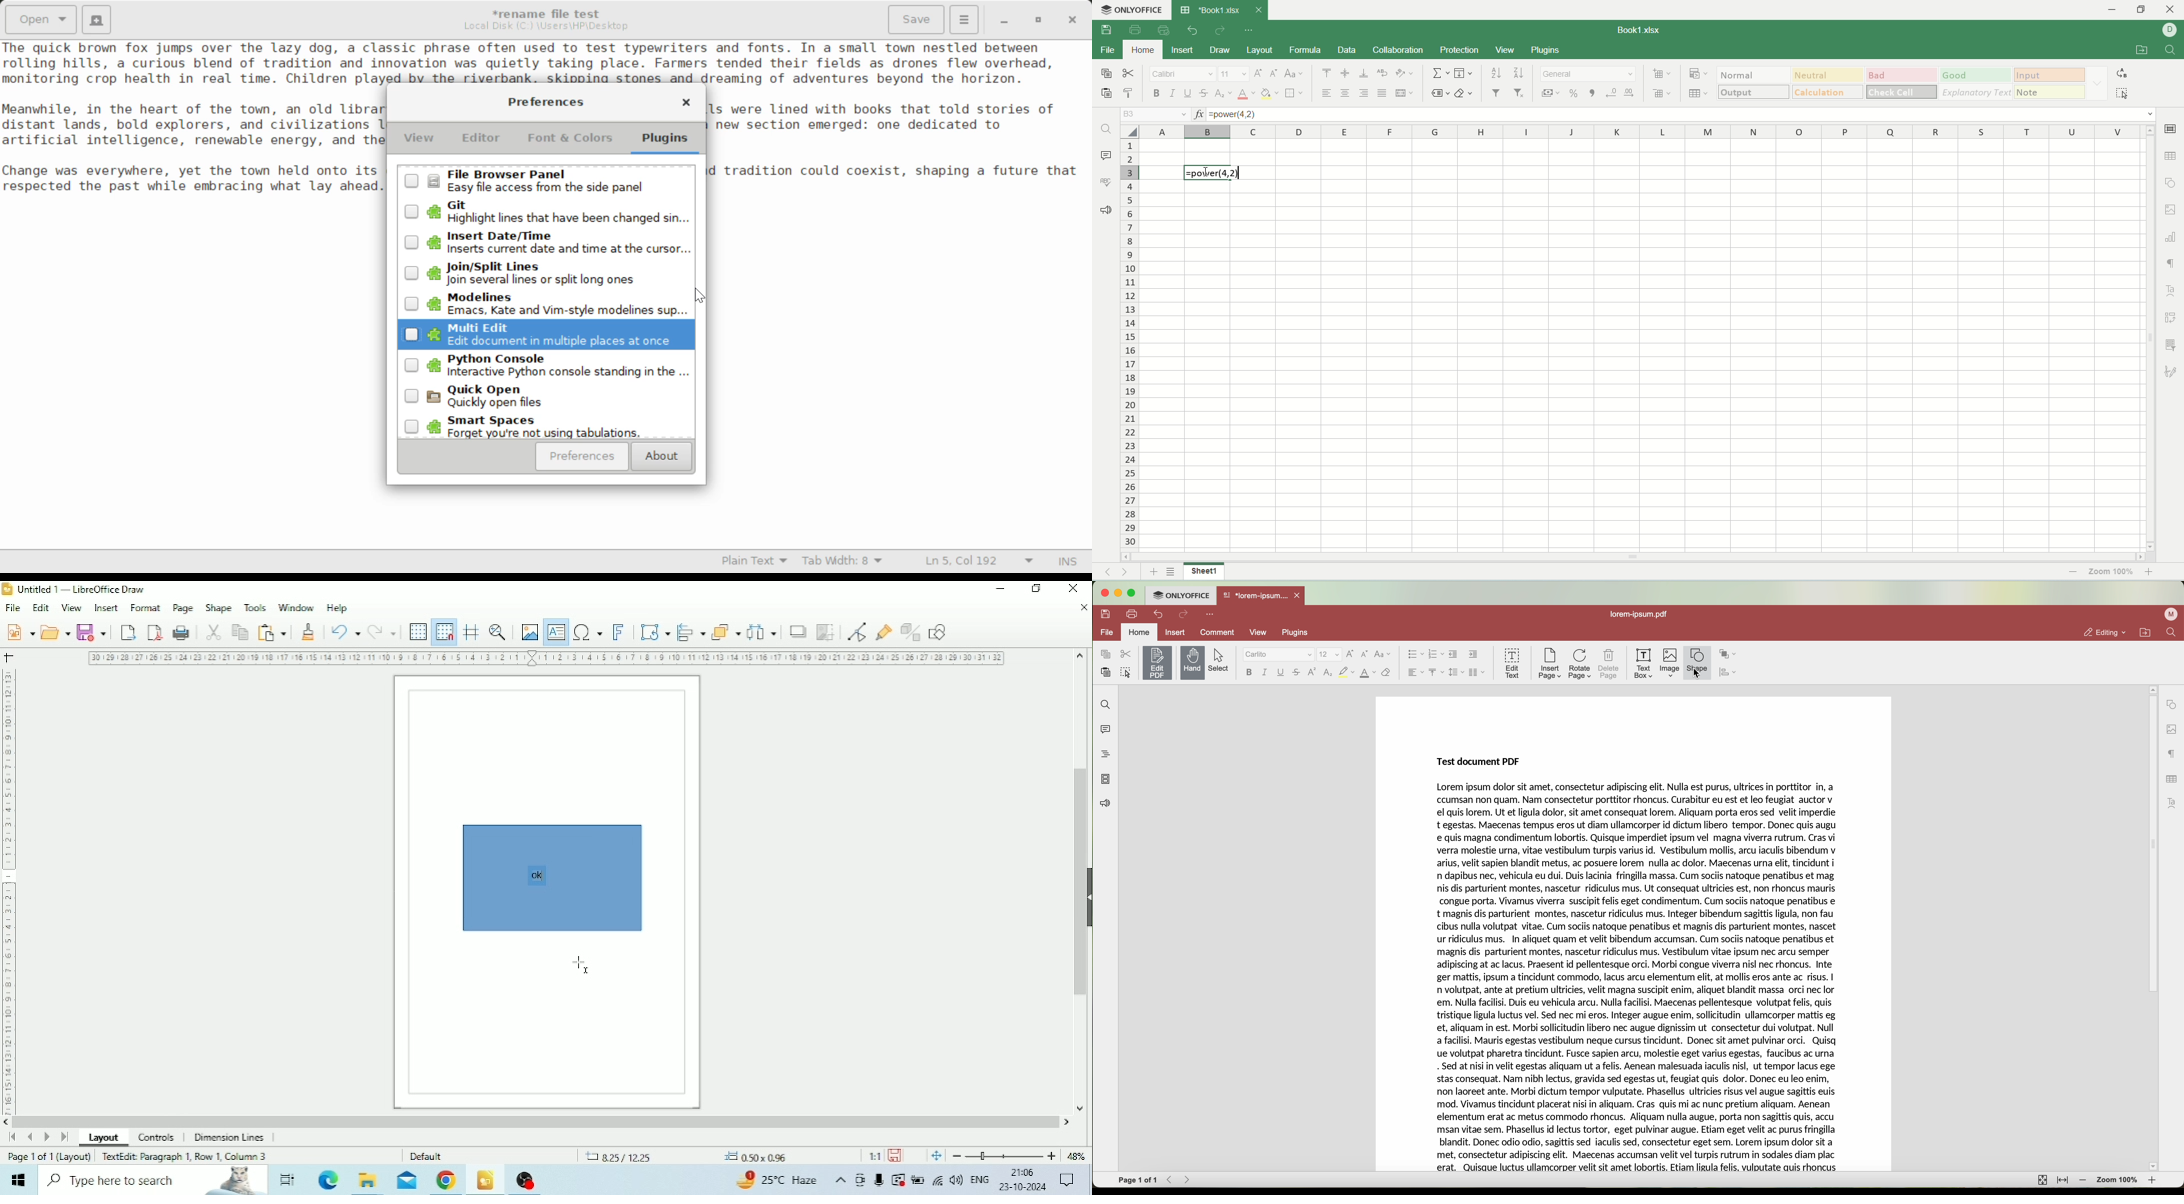  What do you see at coordinates (844, 562) in the screenshot?
I see `Tab Width ` at bounding box center [844, 562].